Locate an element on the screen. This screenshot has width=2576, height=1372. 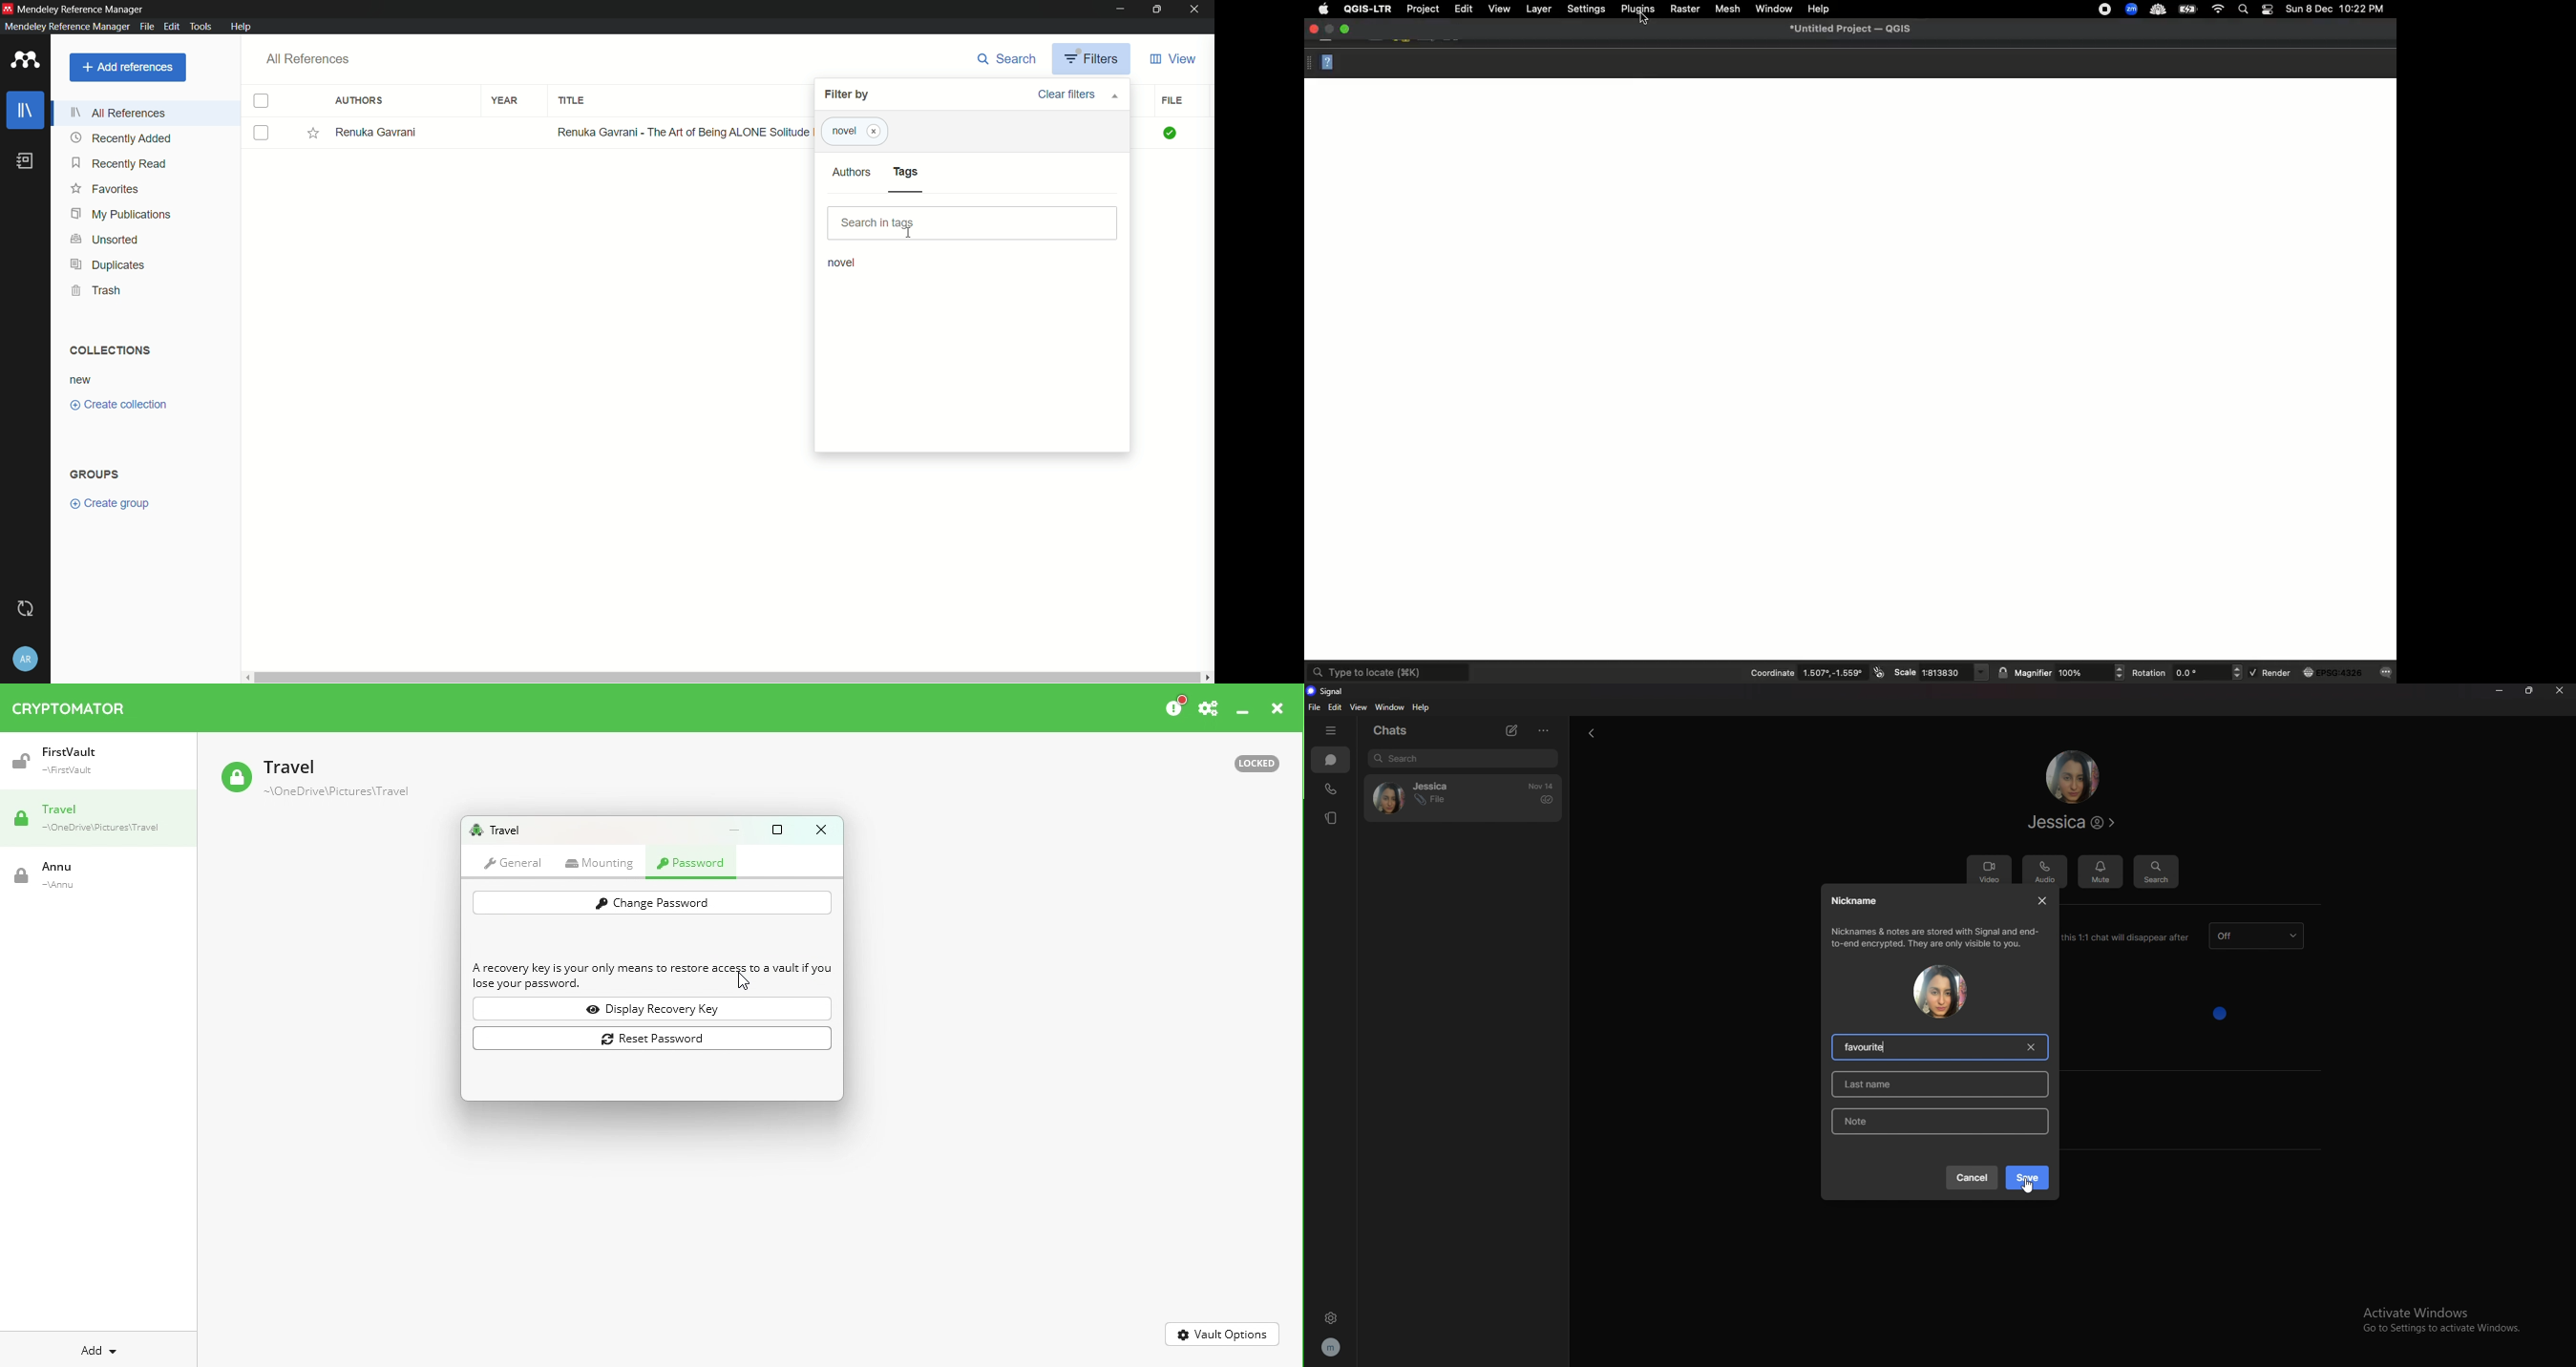
Cursor is located at coordinates (740, 982).